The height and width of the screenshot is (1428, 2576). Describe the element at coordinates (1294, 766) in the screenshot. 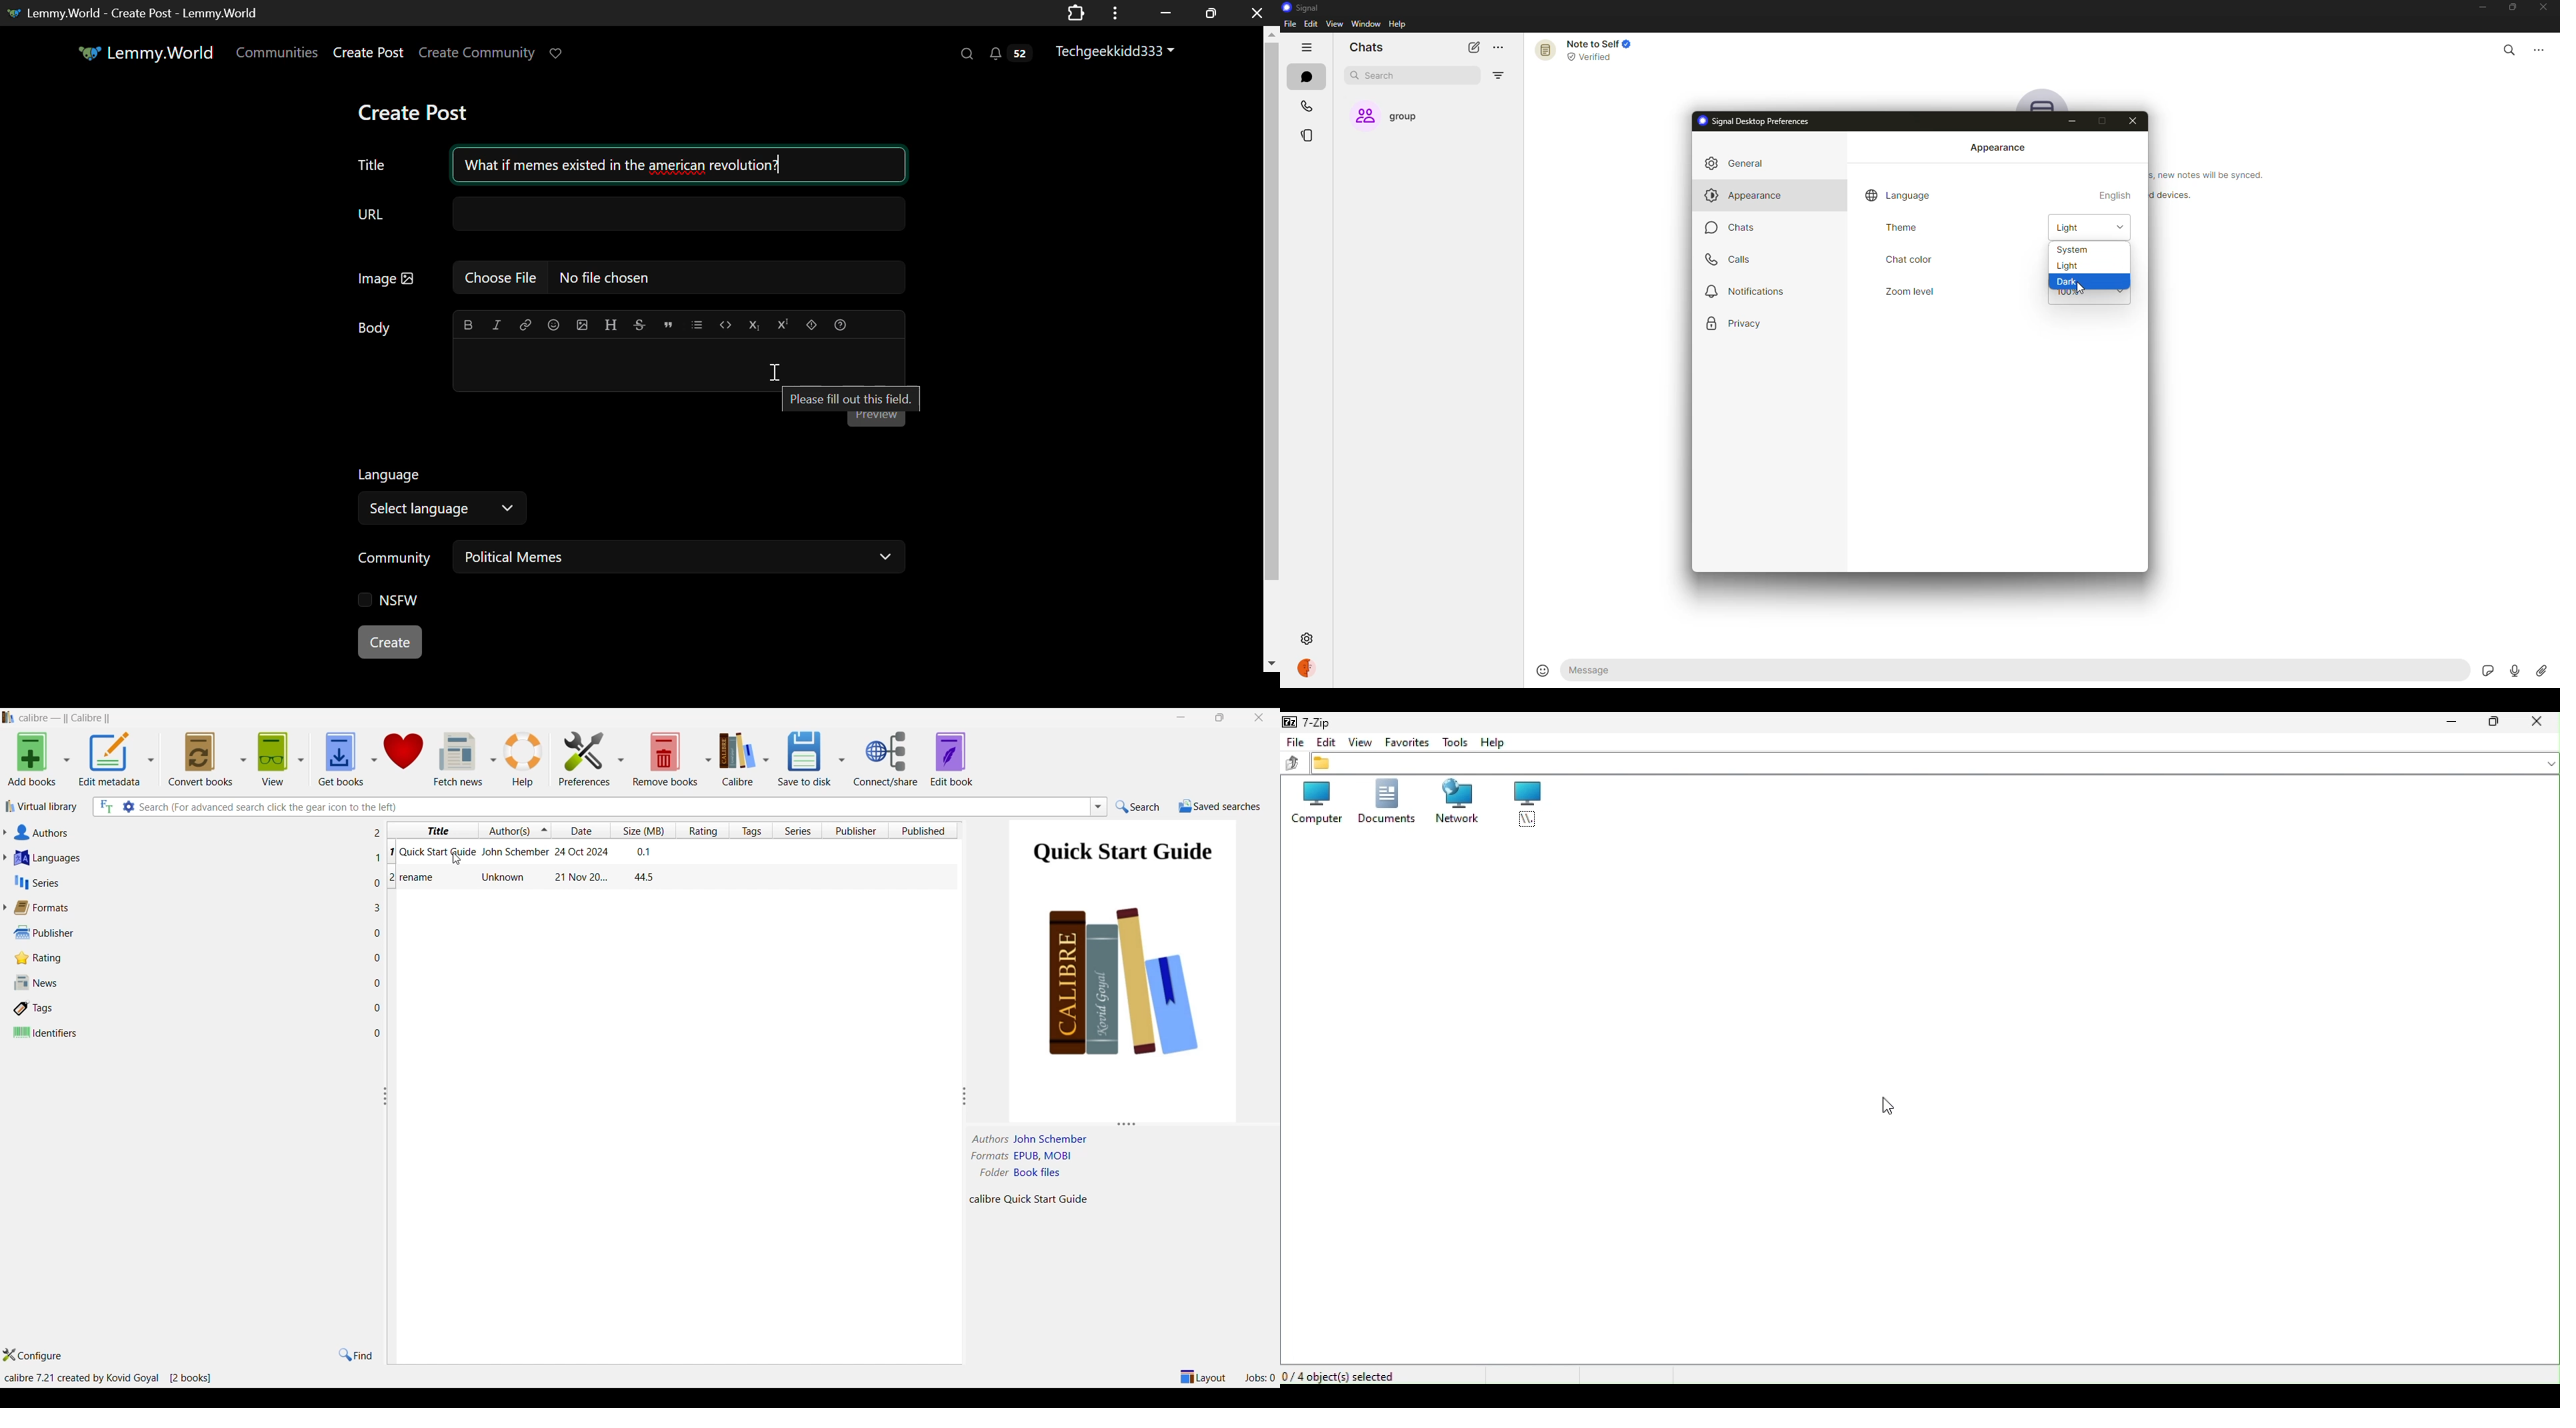

I see `up` at that location.